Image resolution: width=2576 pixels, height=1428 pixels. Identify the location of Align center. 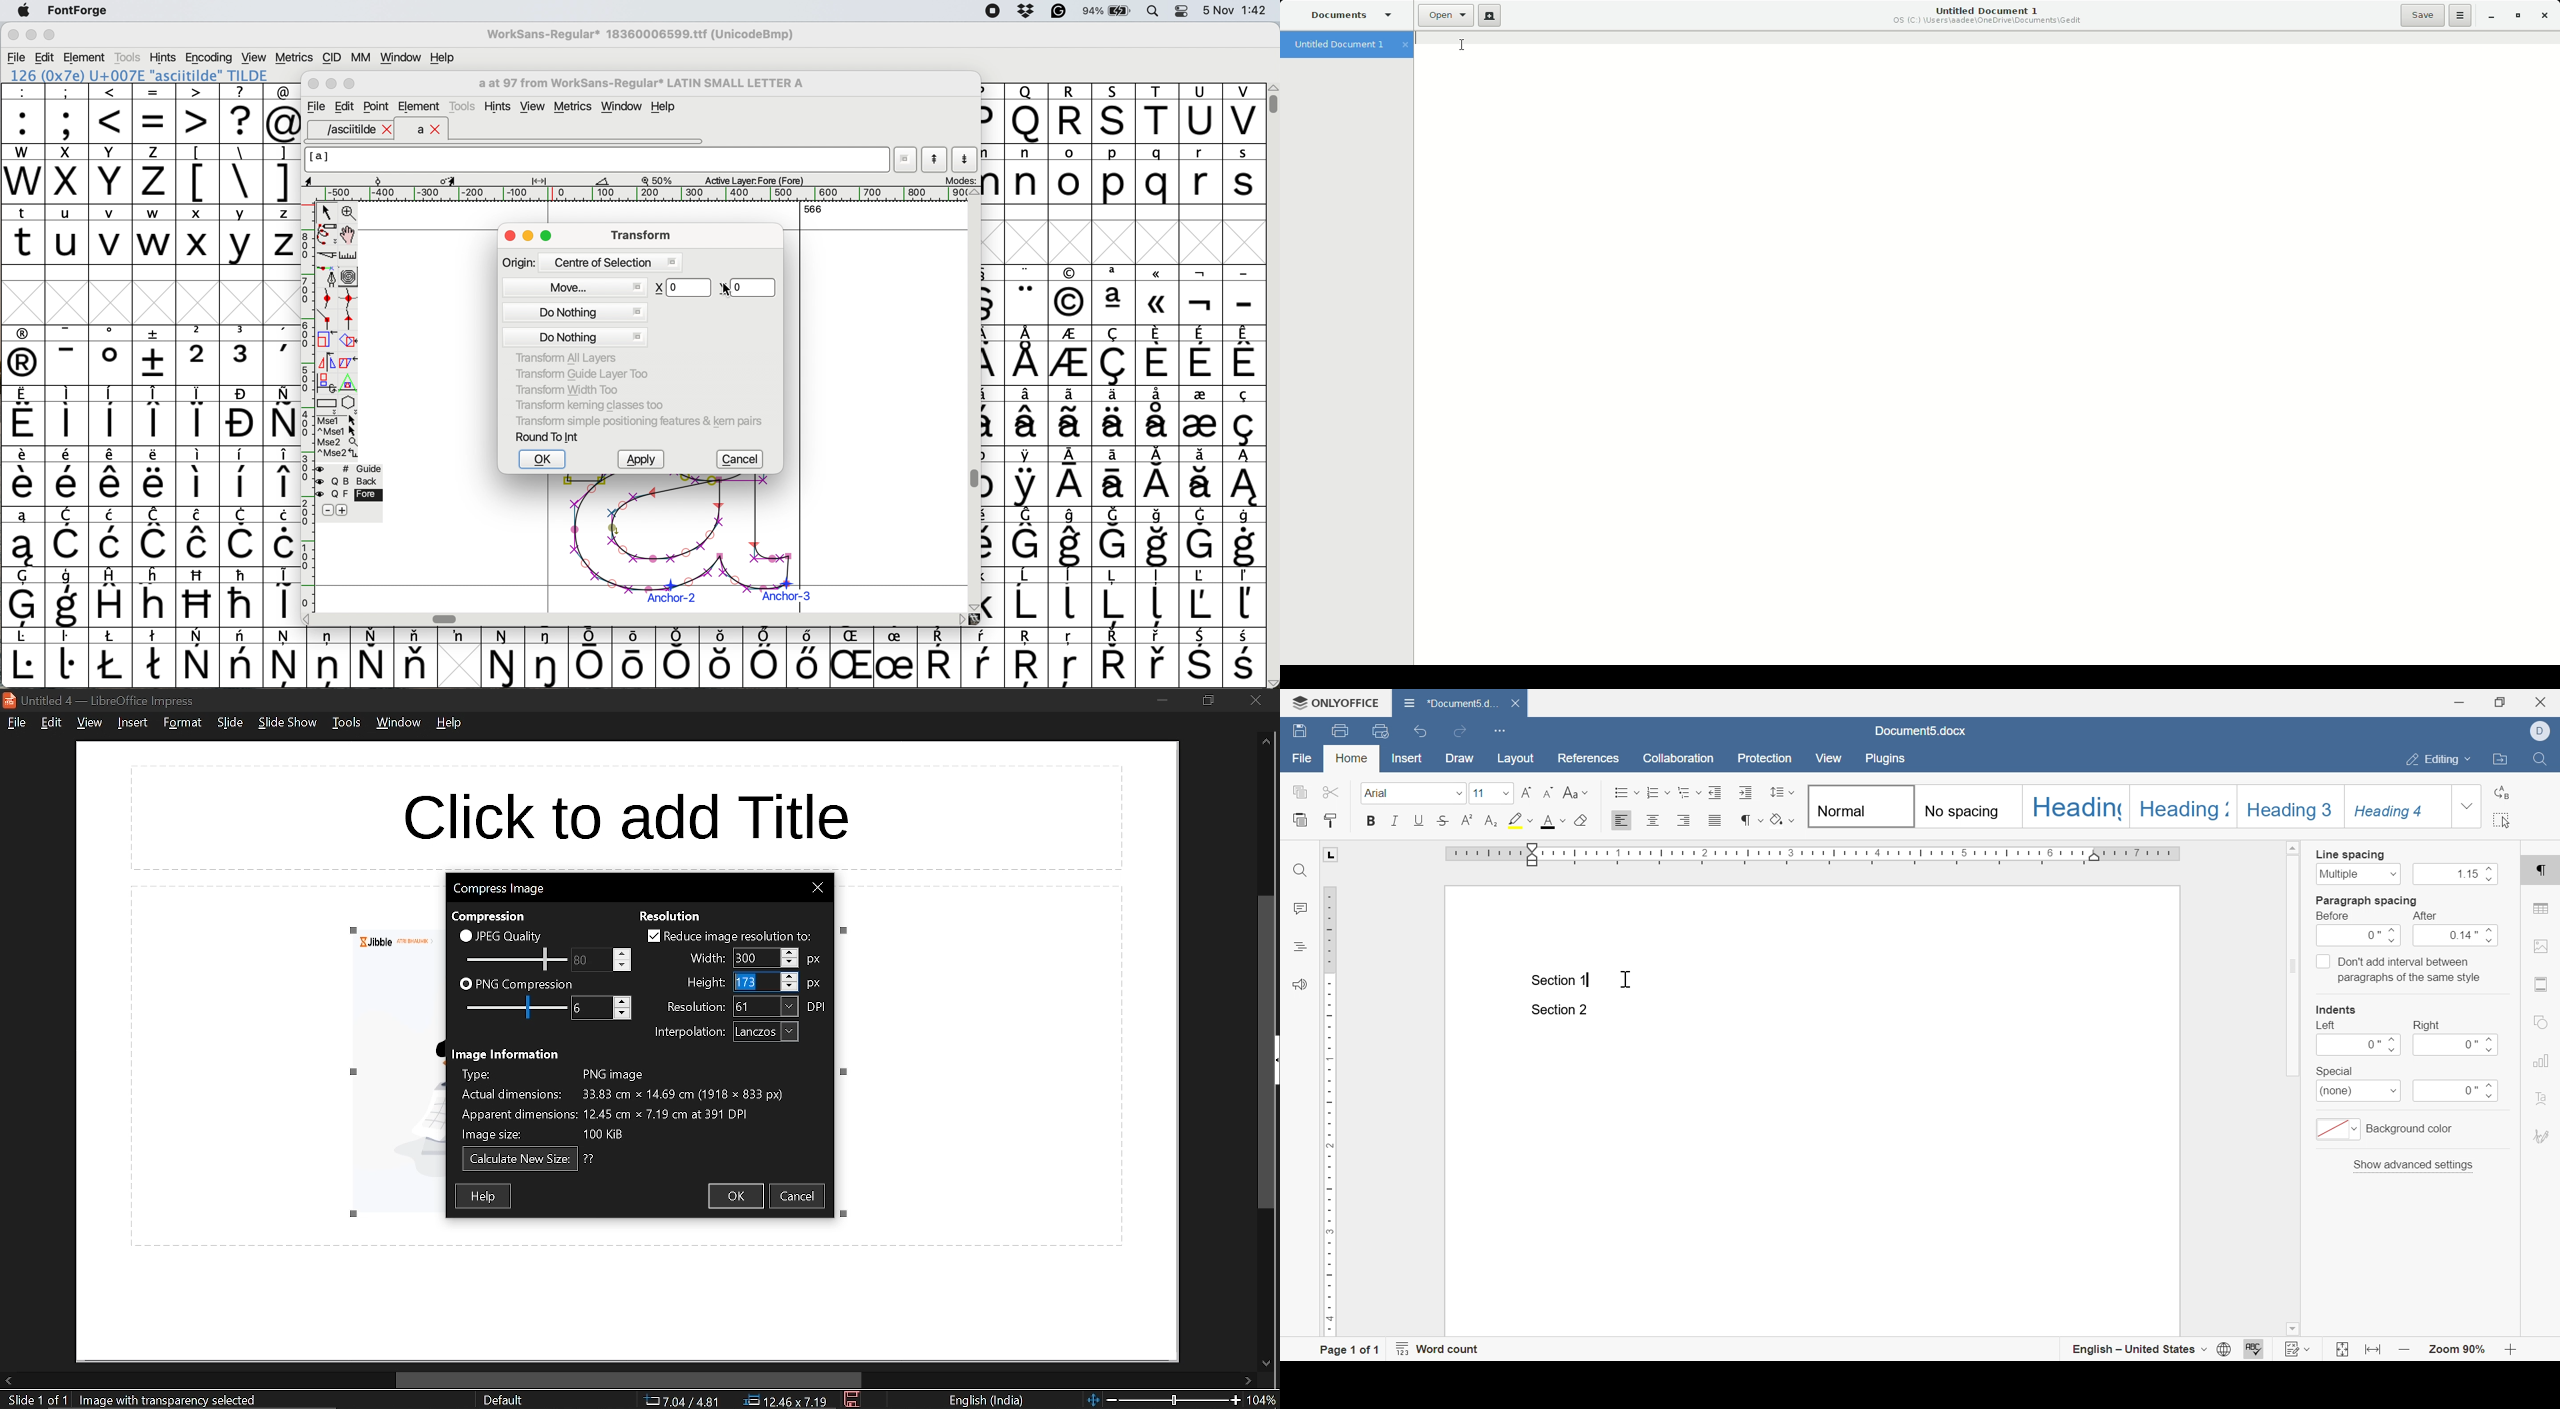
(1653, 820).